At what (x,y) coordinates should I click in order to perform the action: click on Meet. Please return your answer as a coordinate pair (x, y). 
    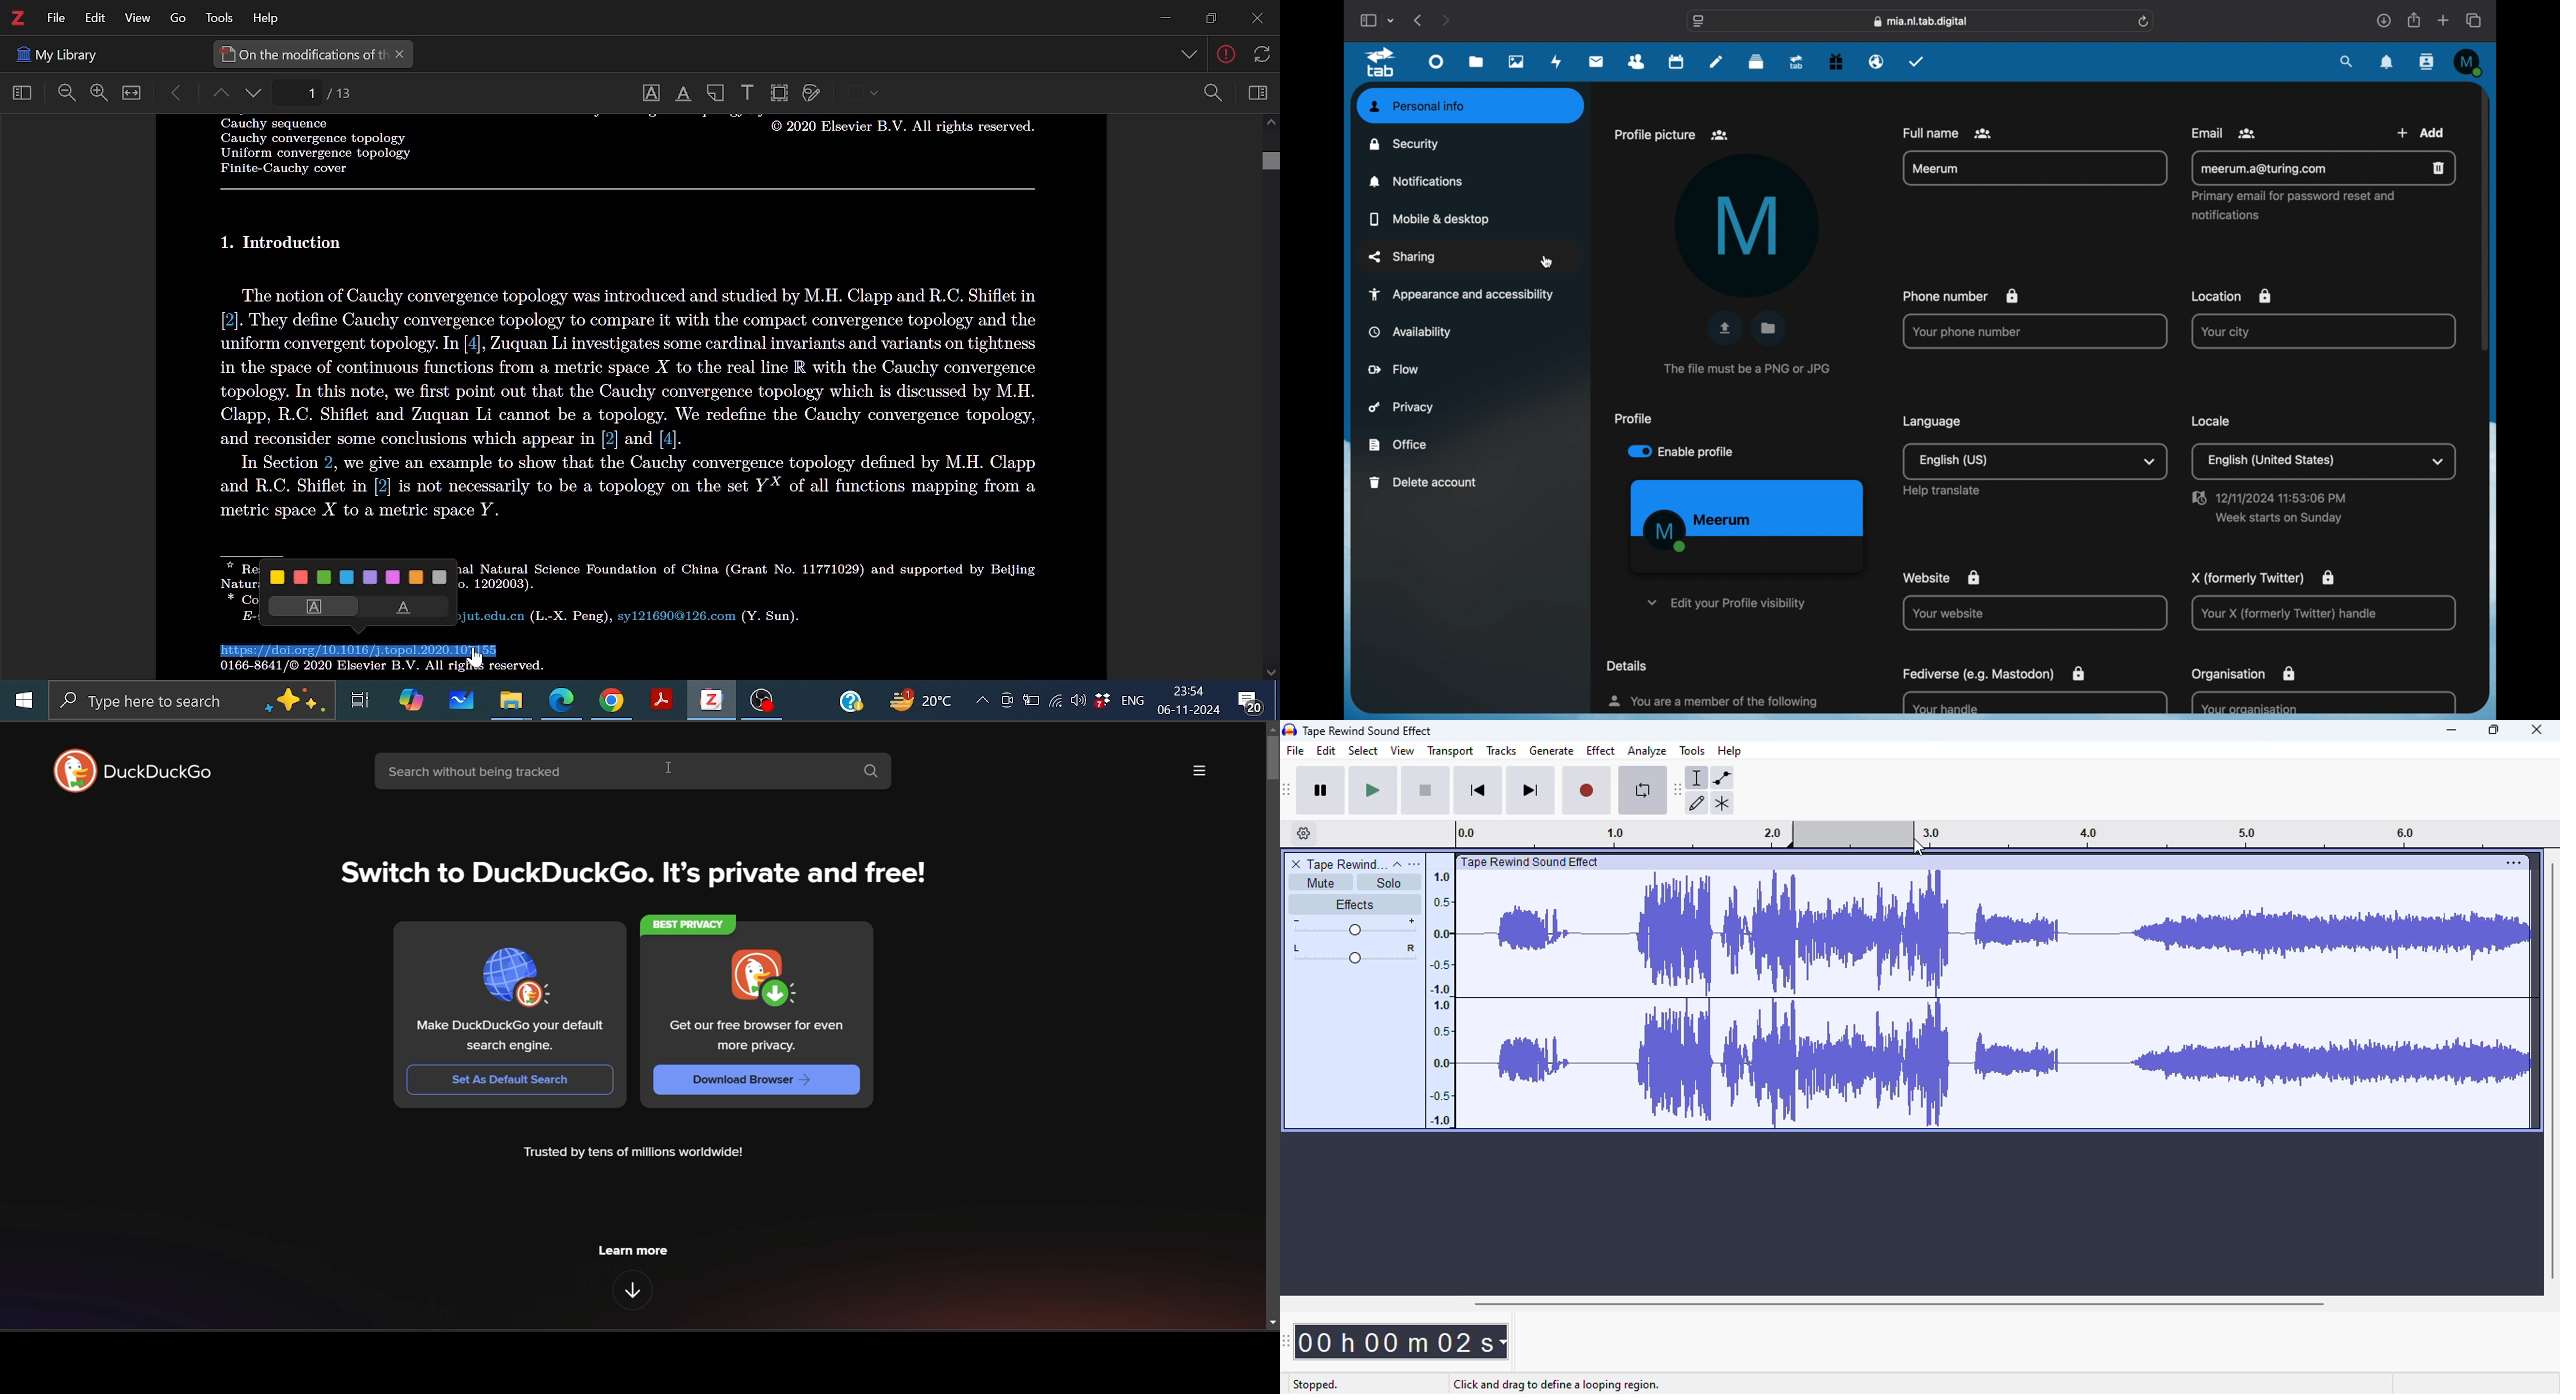
    Looking at the image, I should click on (1006, 701).